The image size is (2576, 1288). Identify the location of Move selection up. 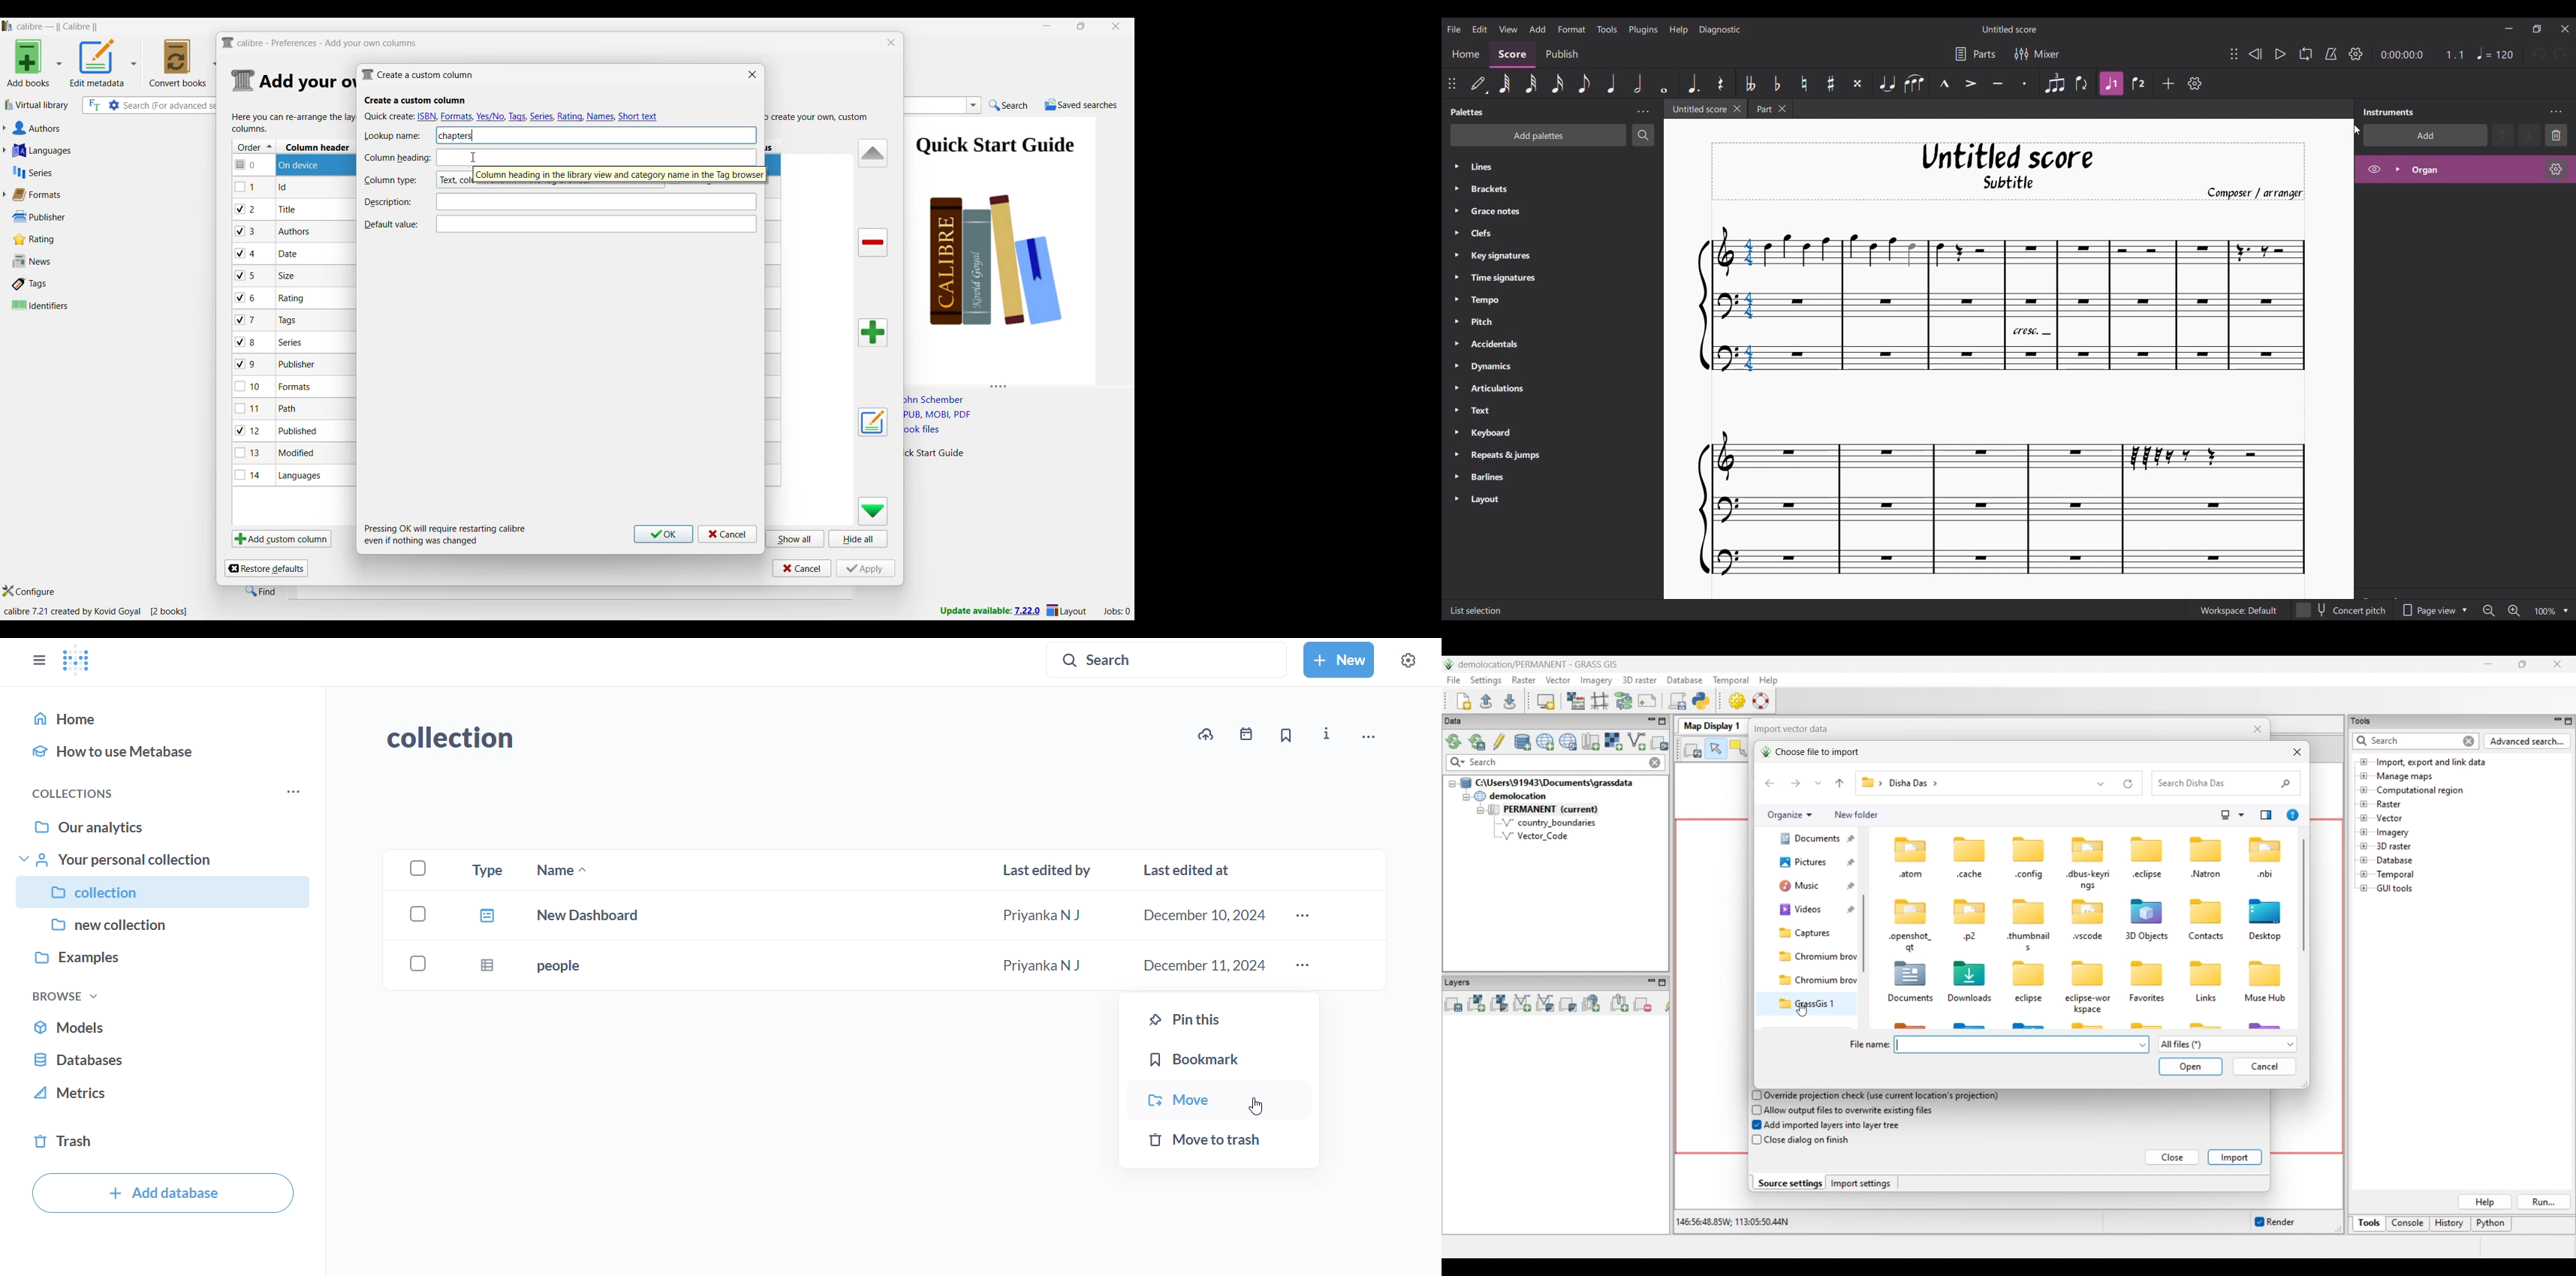
(2503, 135).